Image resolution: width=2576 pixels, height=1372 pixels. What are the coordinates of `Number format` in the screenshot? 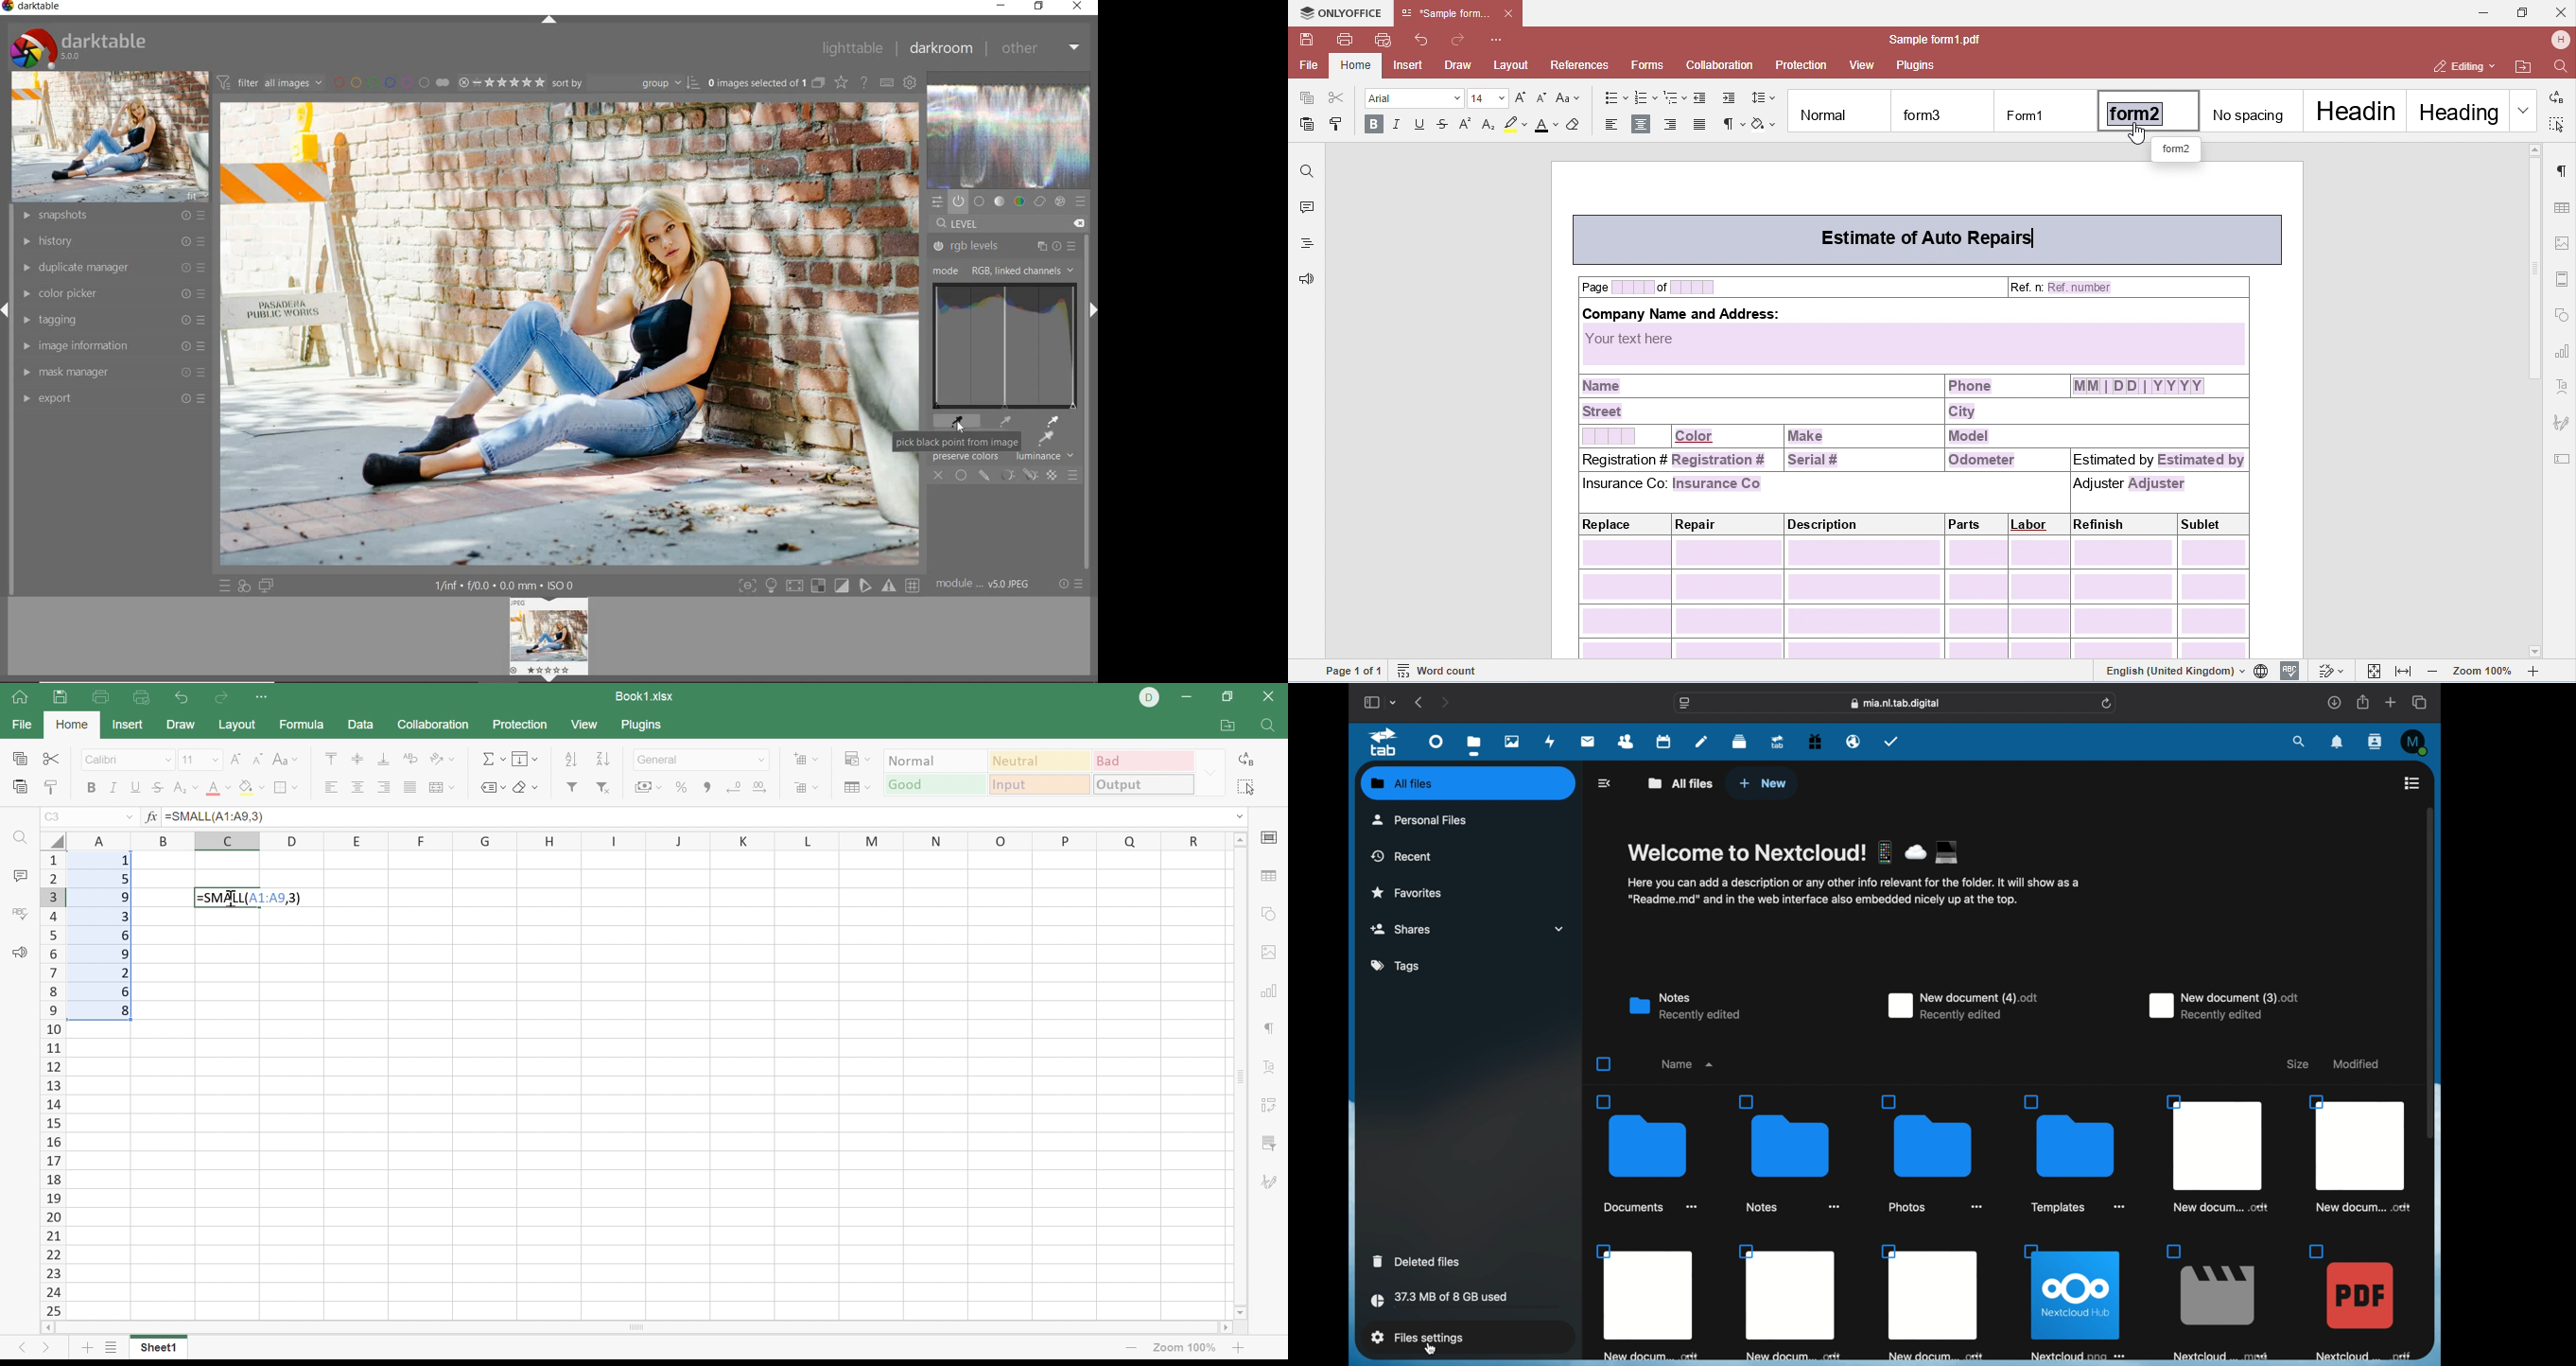 It's located at (700, 760).